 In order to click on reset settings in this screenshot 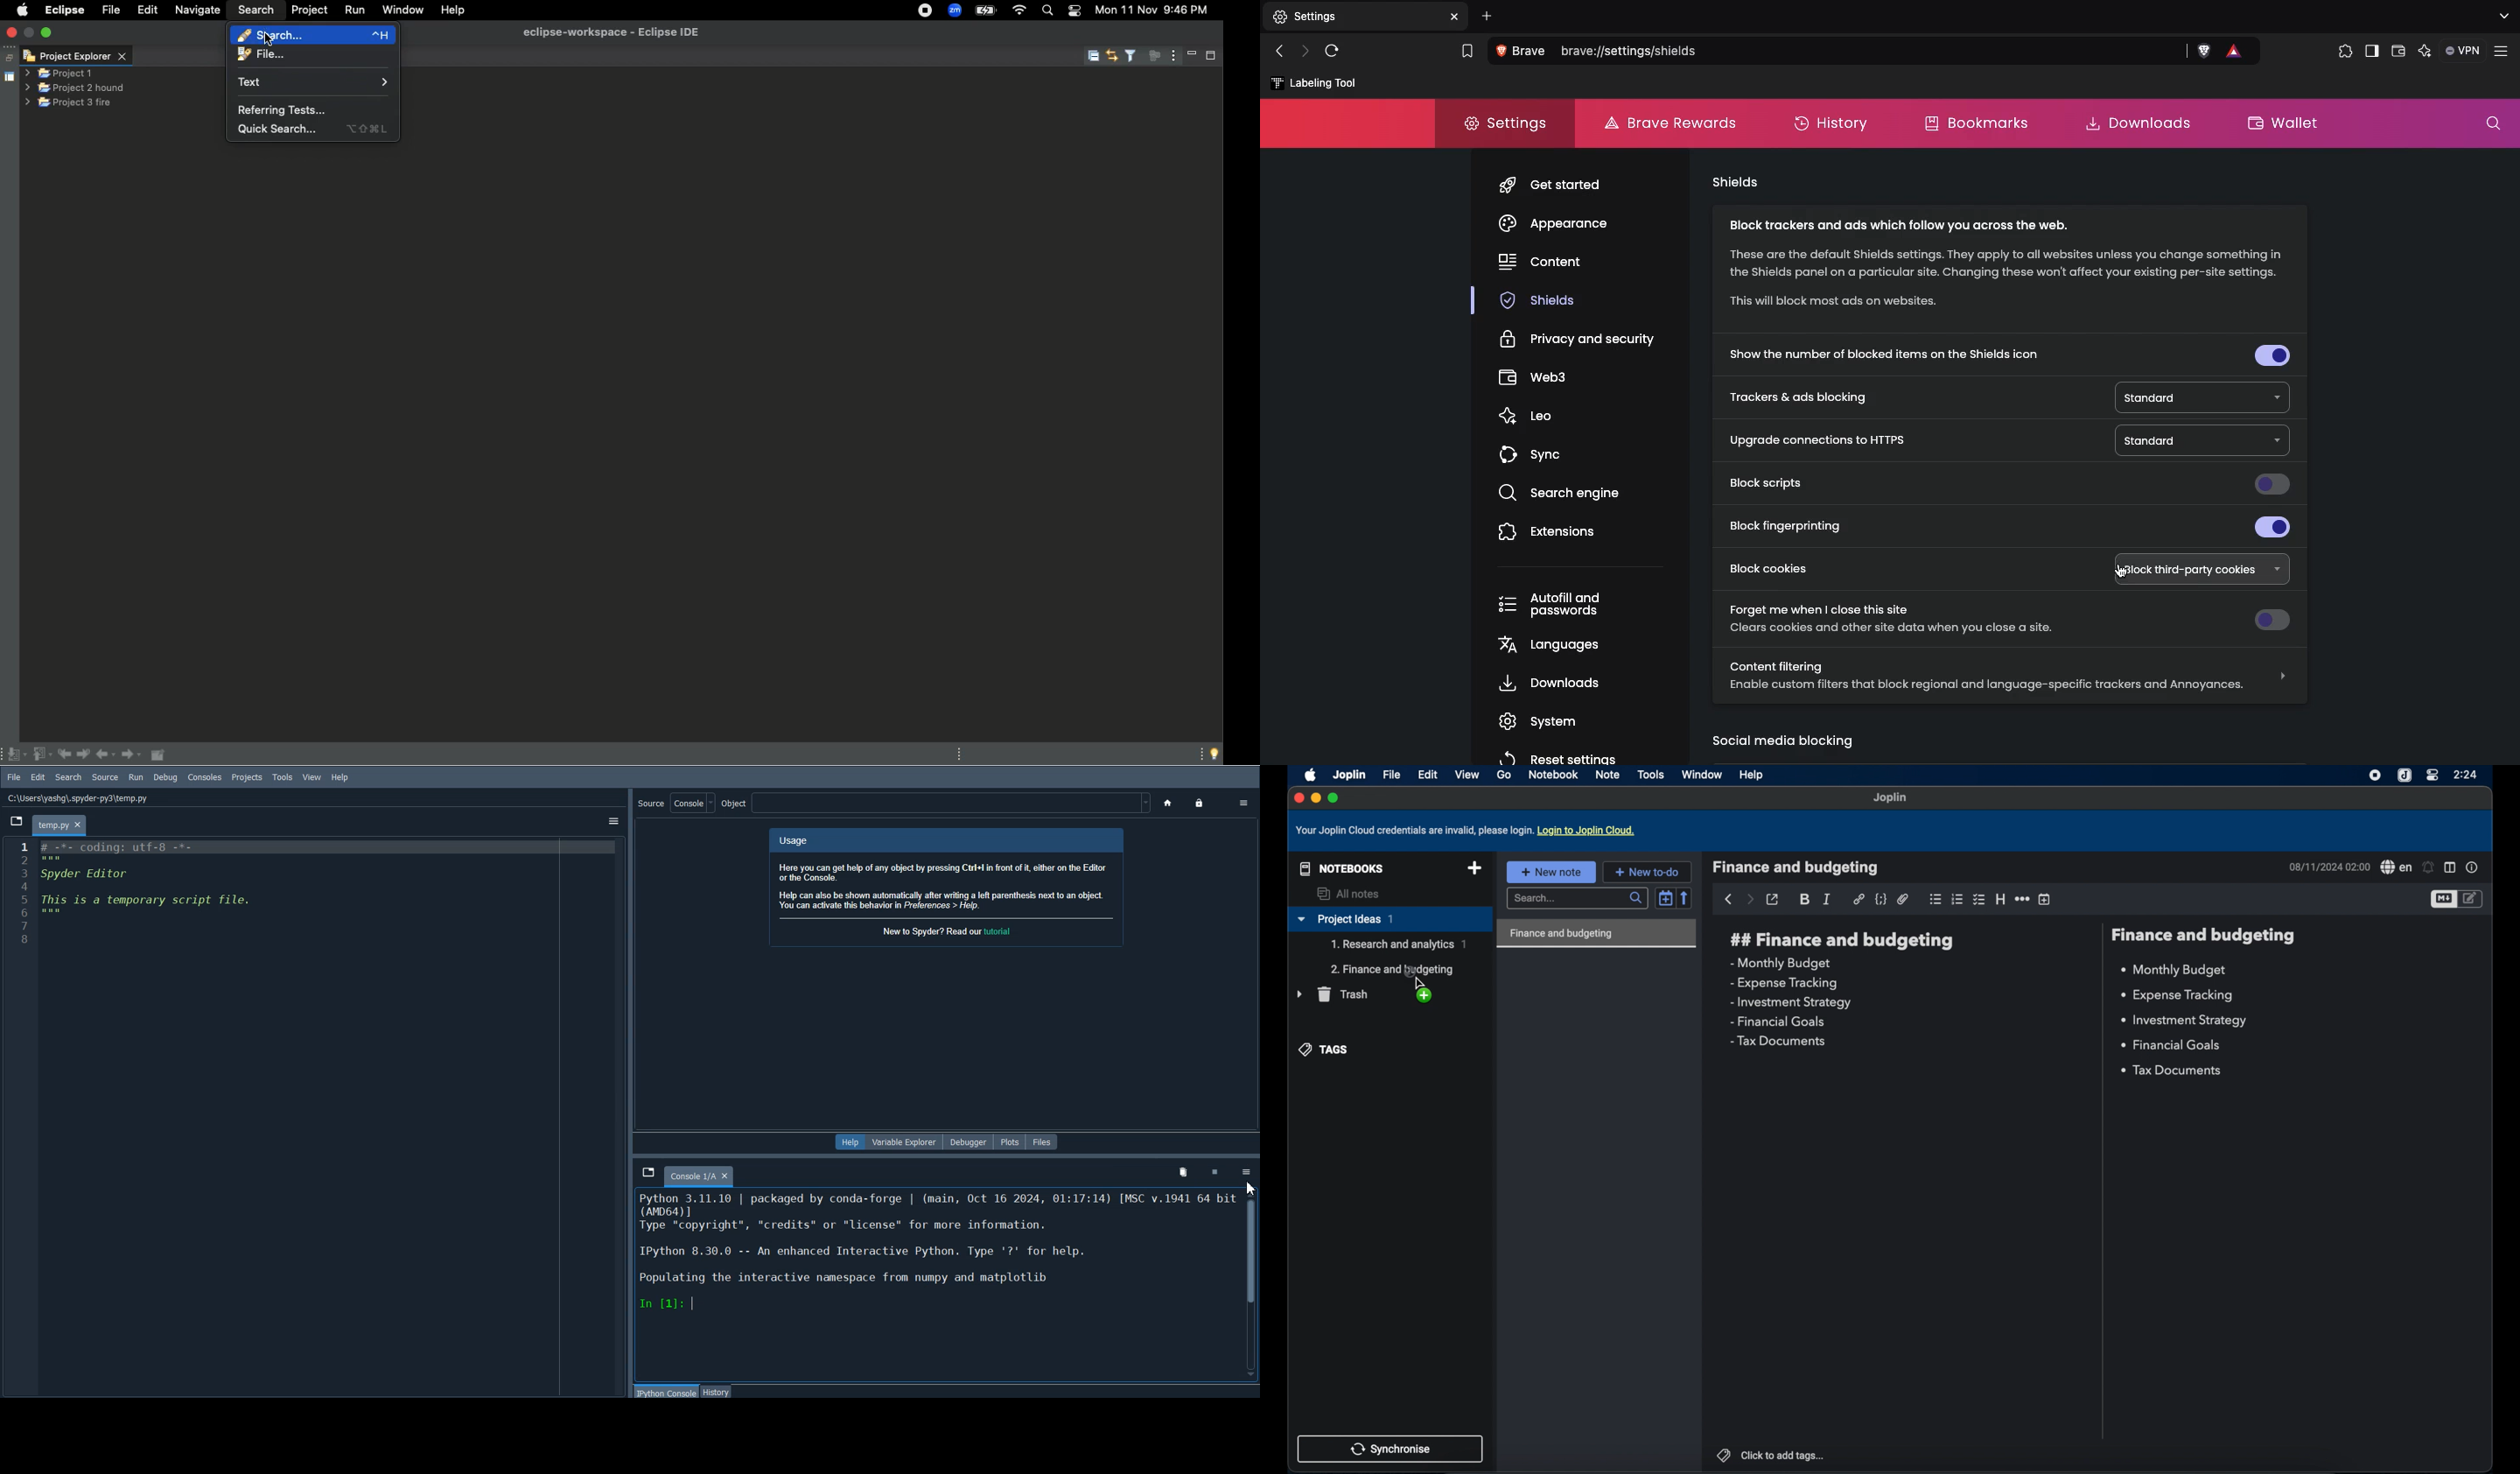, I will do `click(1556, 756)`.